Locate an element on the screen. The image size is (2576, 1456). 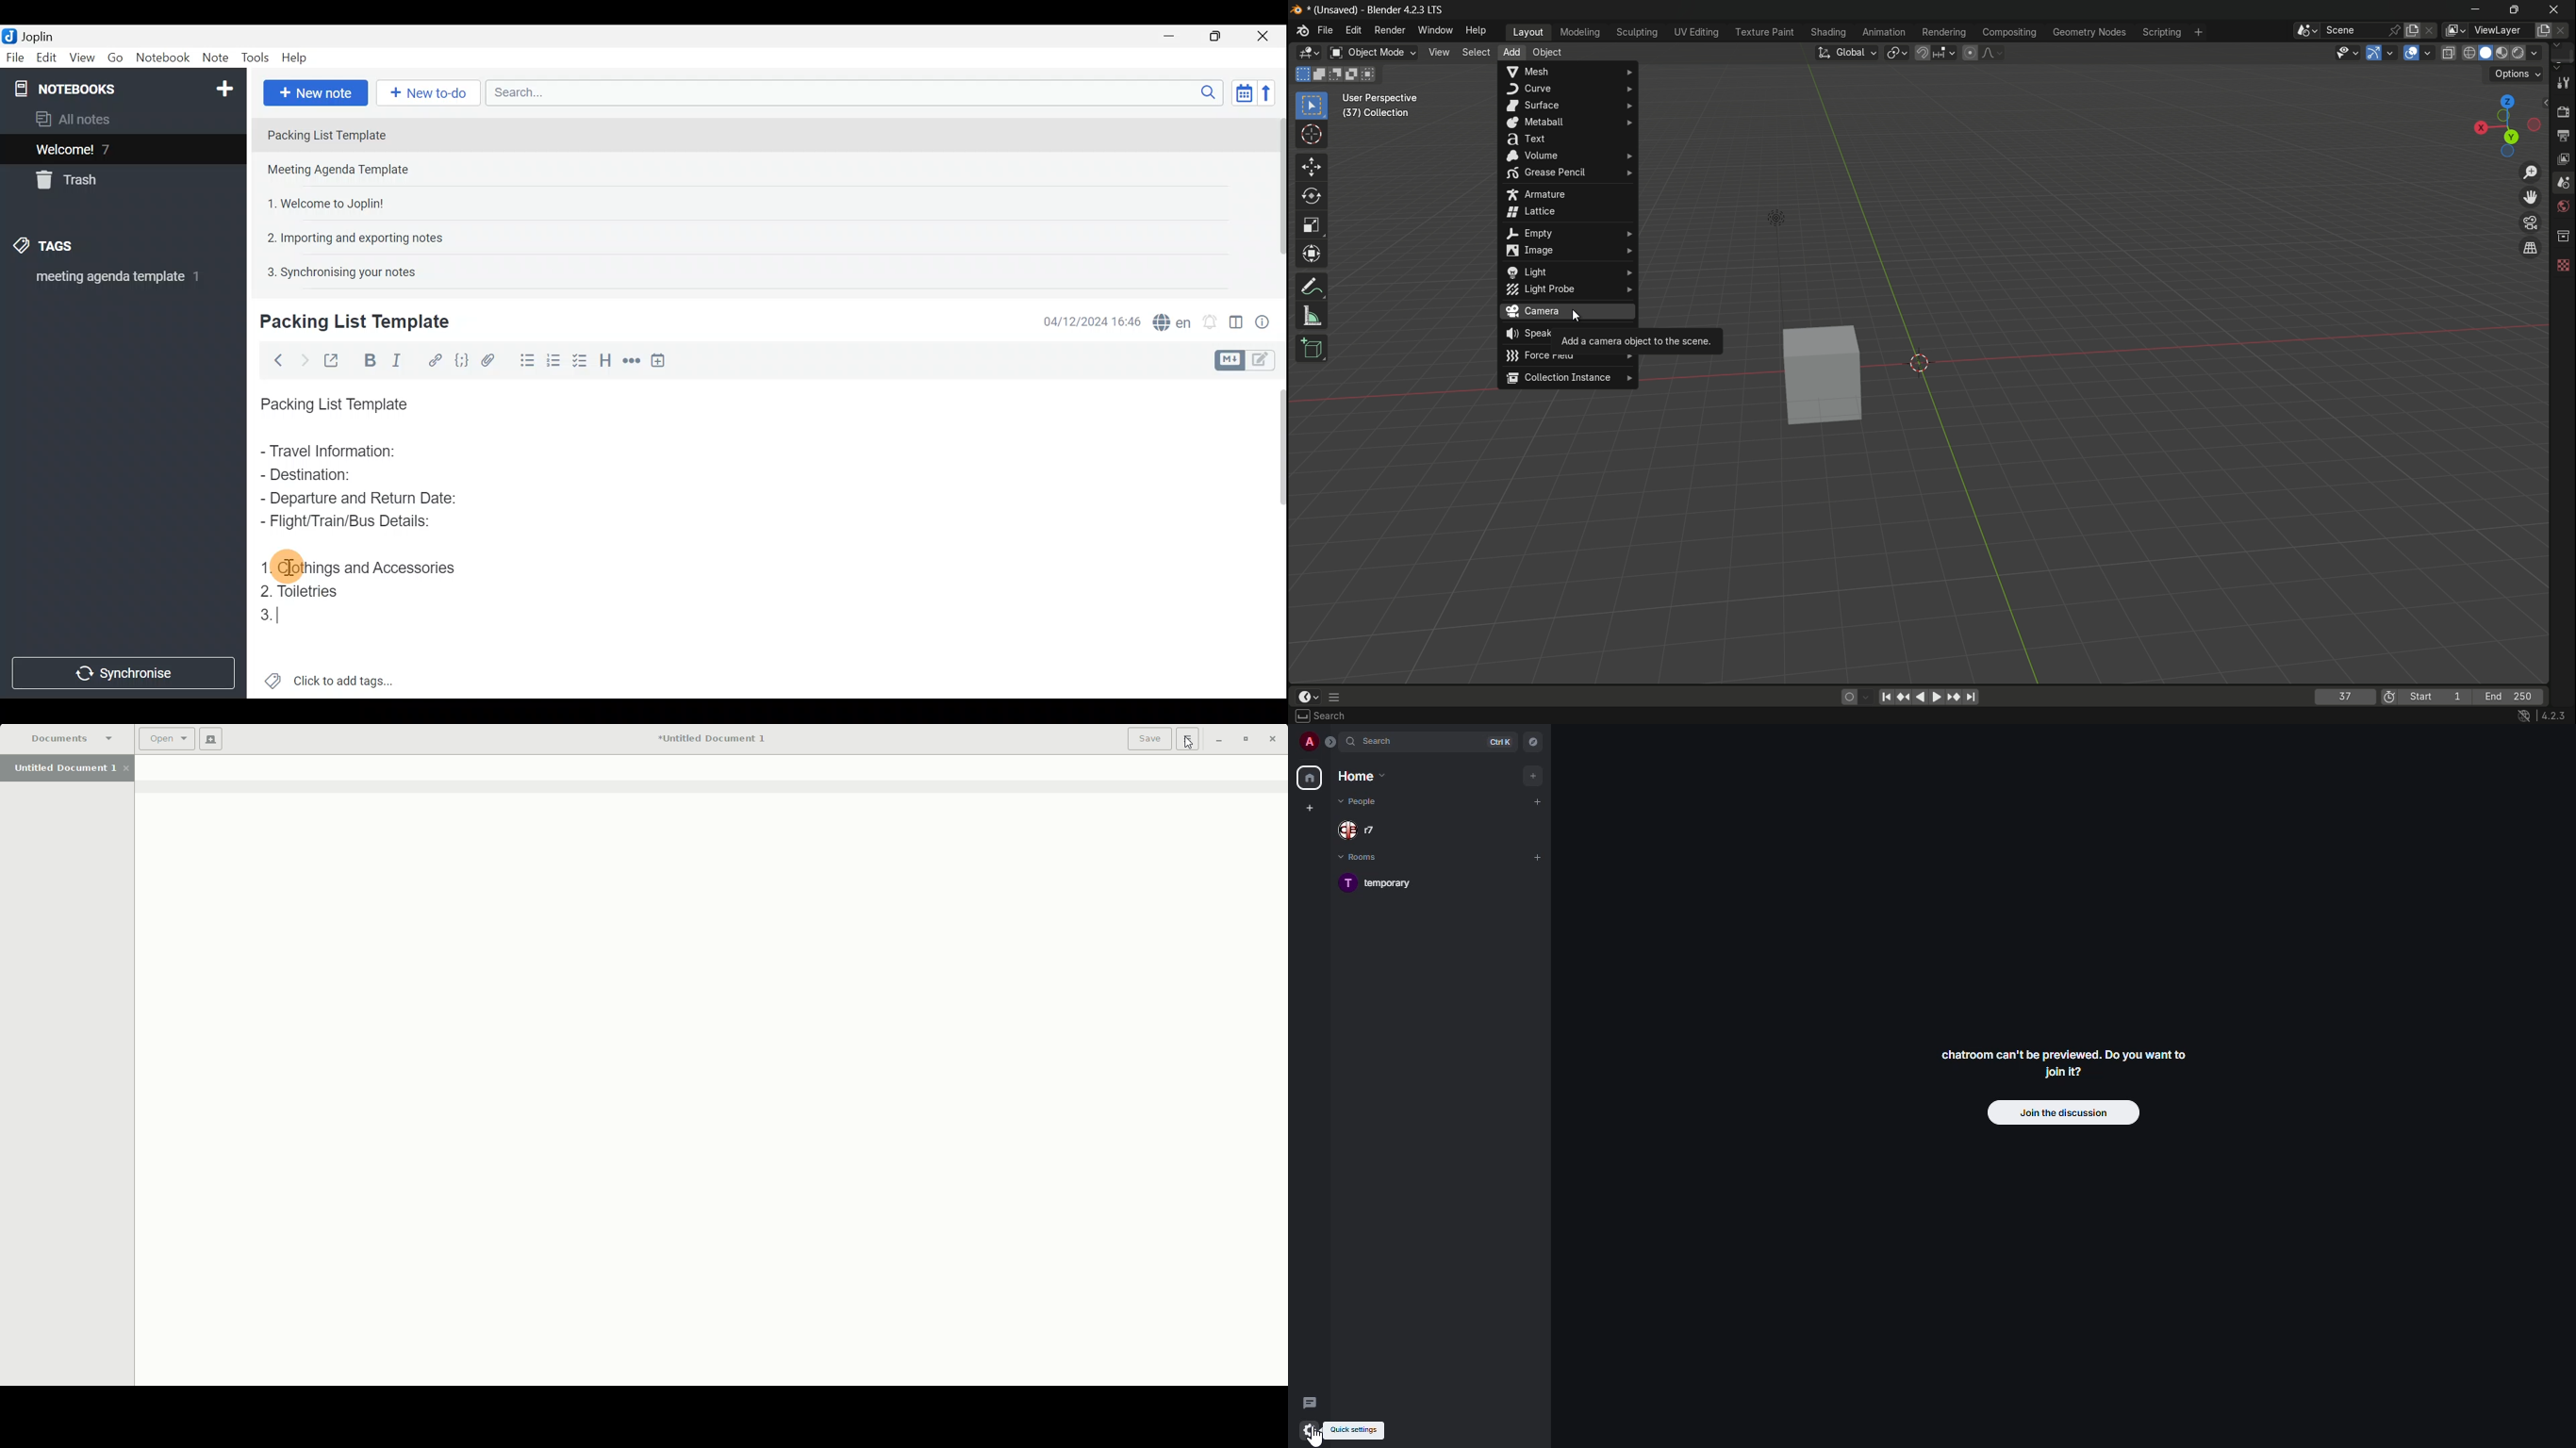
Note 3 is located at coordinates (321, 202).